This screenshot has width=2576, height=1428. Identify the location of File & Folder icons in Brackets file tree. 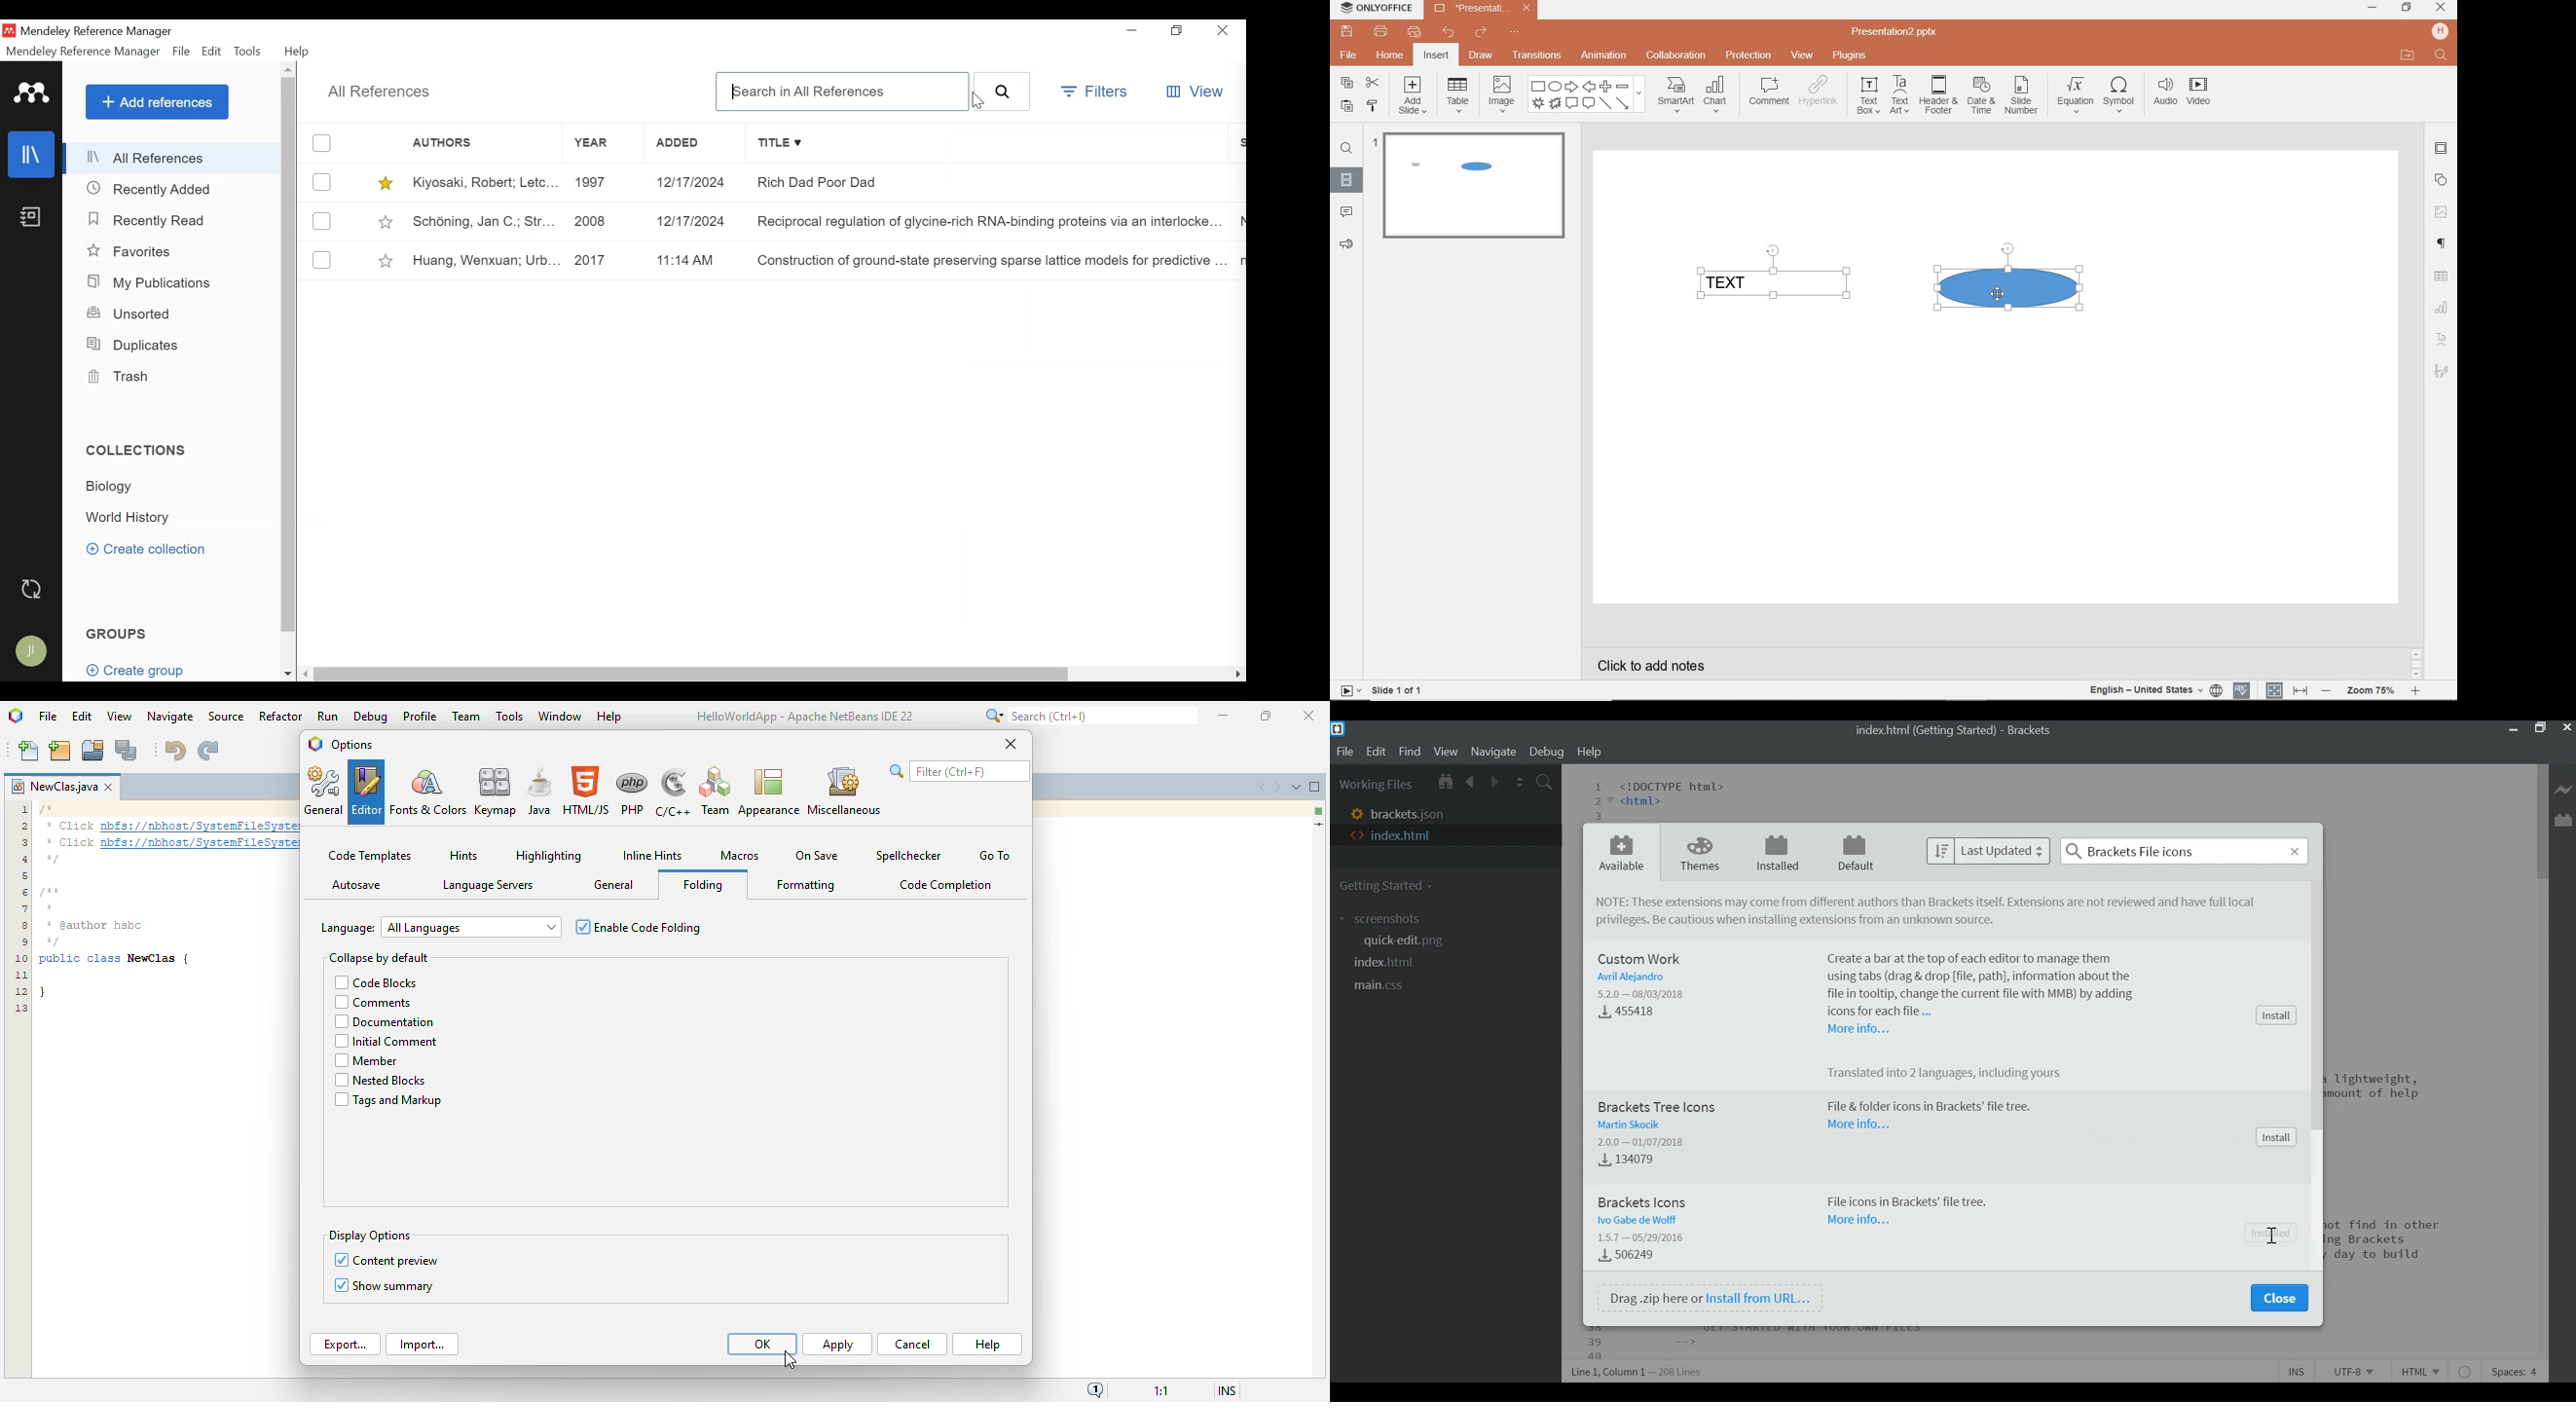
(1928, 1107).